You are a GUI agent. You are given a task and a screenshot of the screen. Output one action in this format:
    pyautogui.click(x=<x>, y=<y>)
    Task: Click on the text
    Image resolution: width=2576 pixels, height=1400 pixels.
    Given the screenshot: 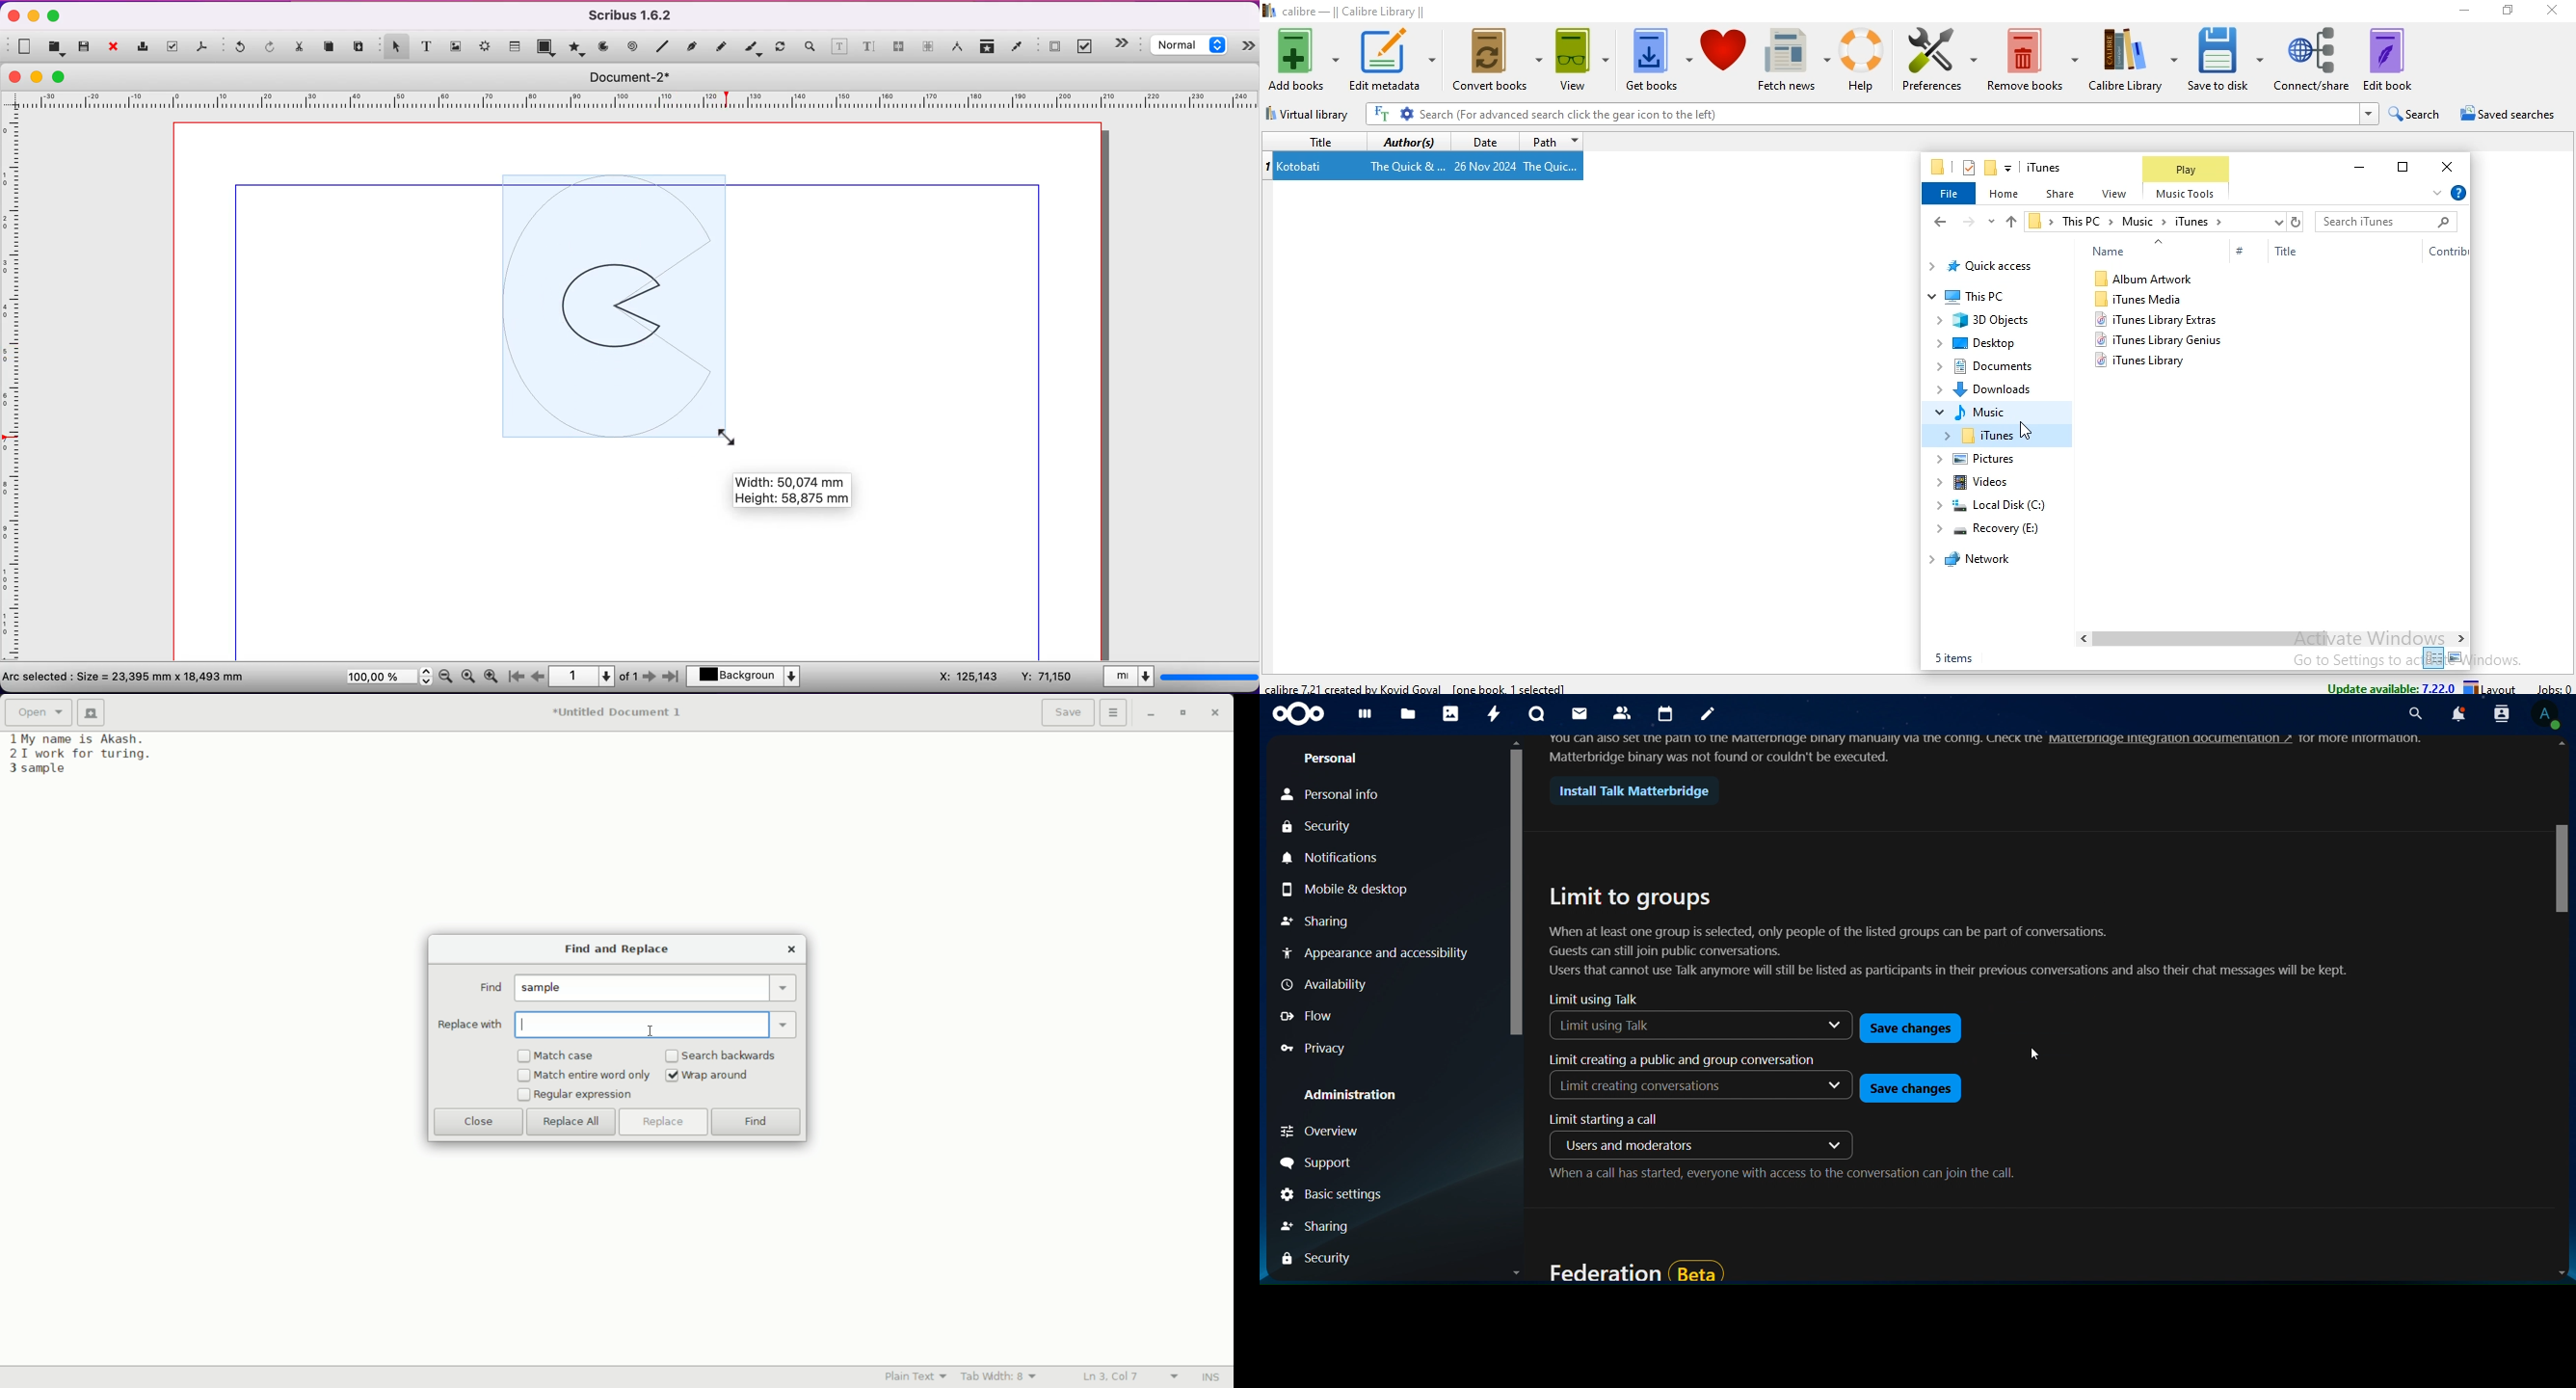 What is the action you would take?
    pyautogui.click(x=2366, y=737)
    